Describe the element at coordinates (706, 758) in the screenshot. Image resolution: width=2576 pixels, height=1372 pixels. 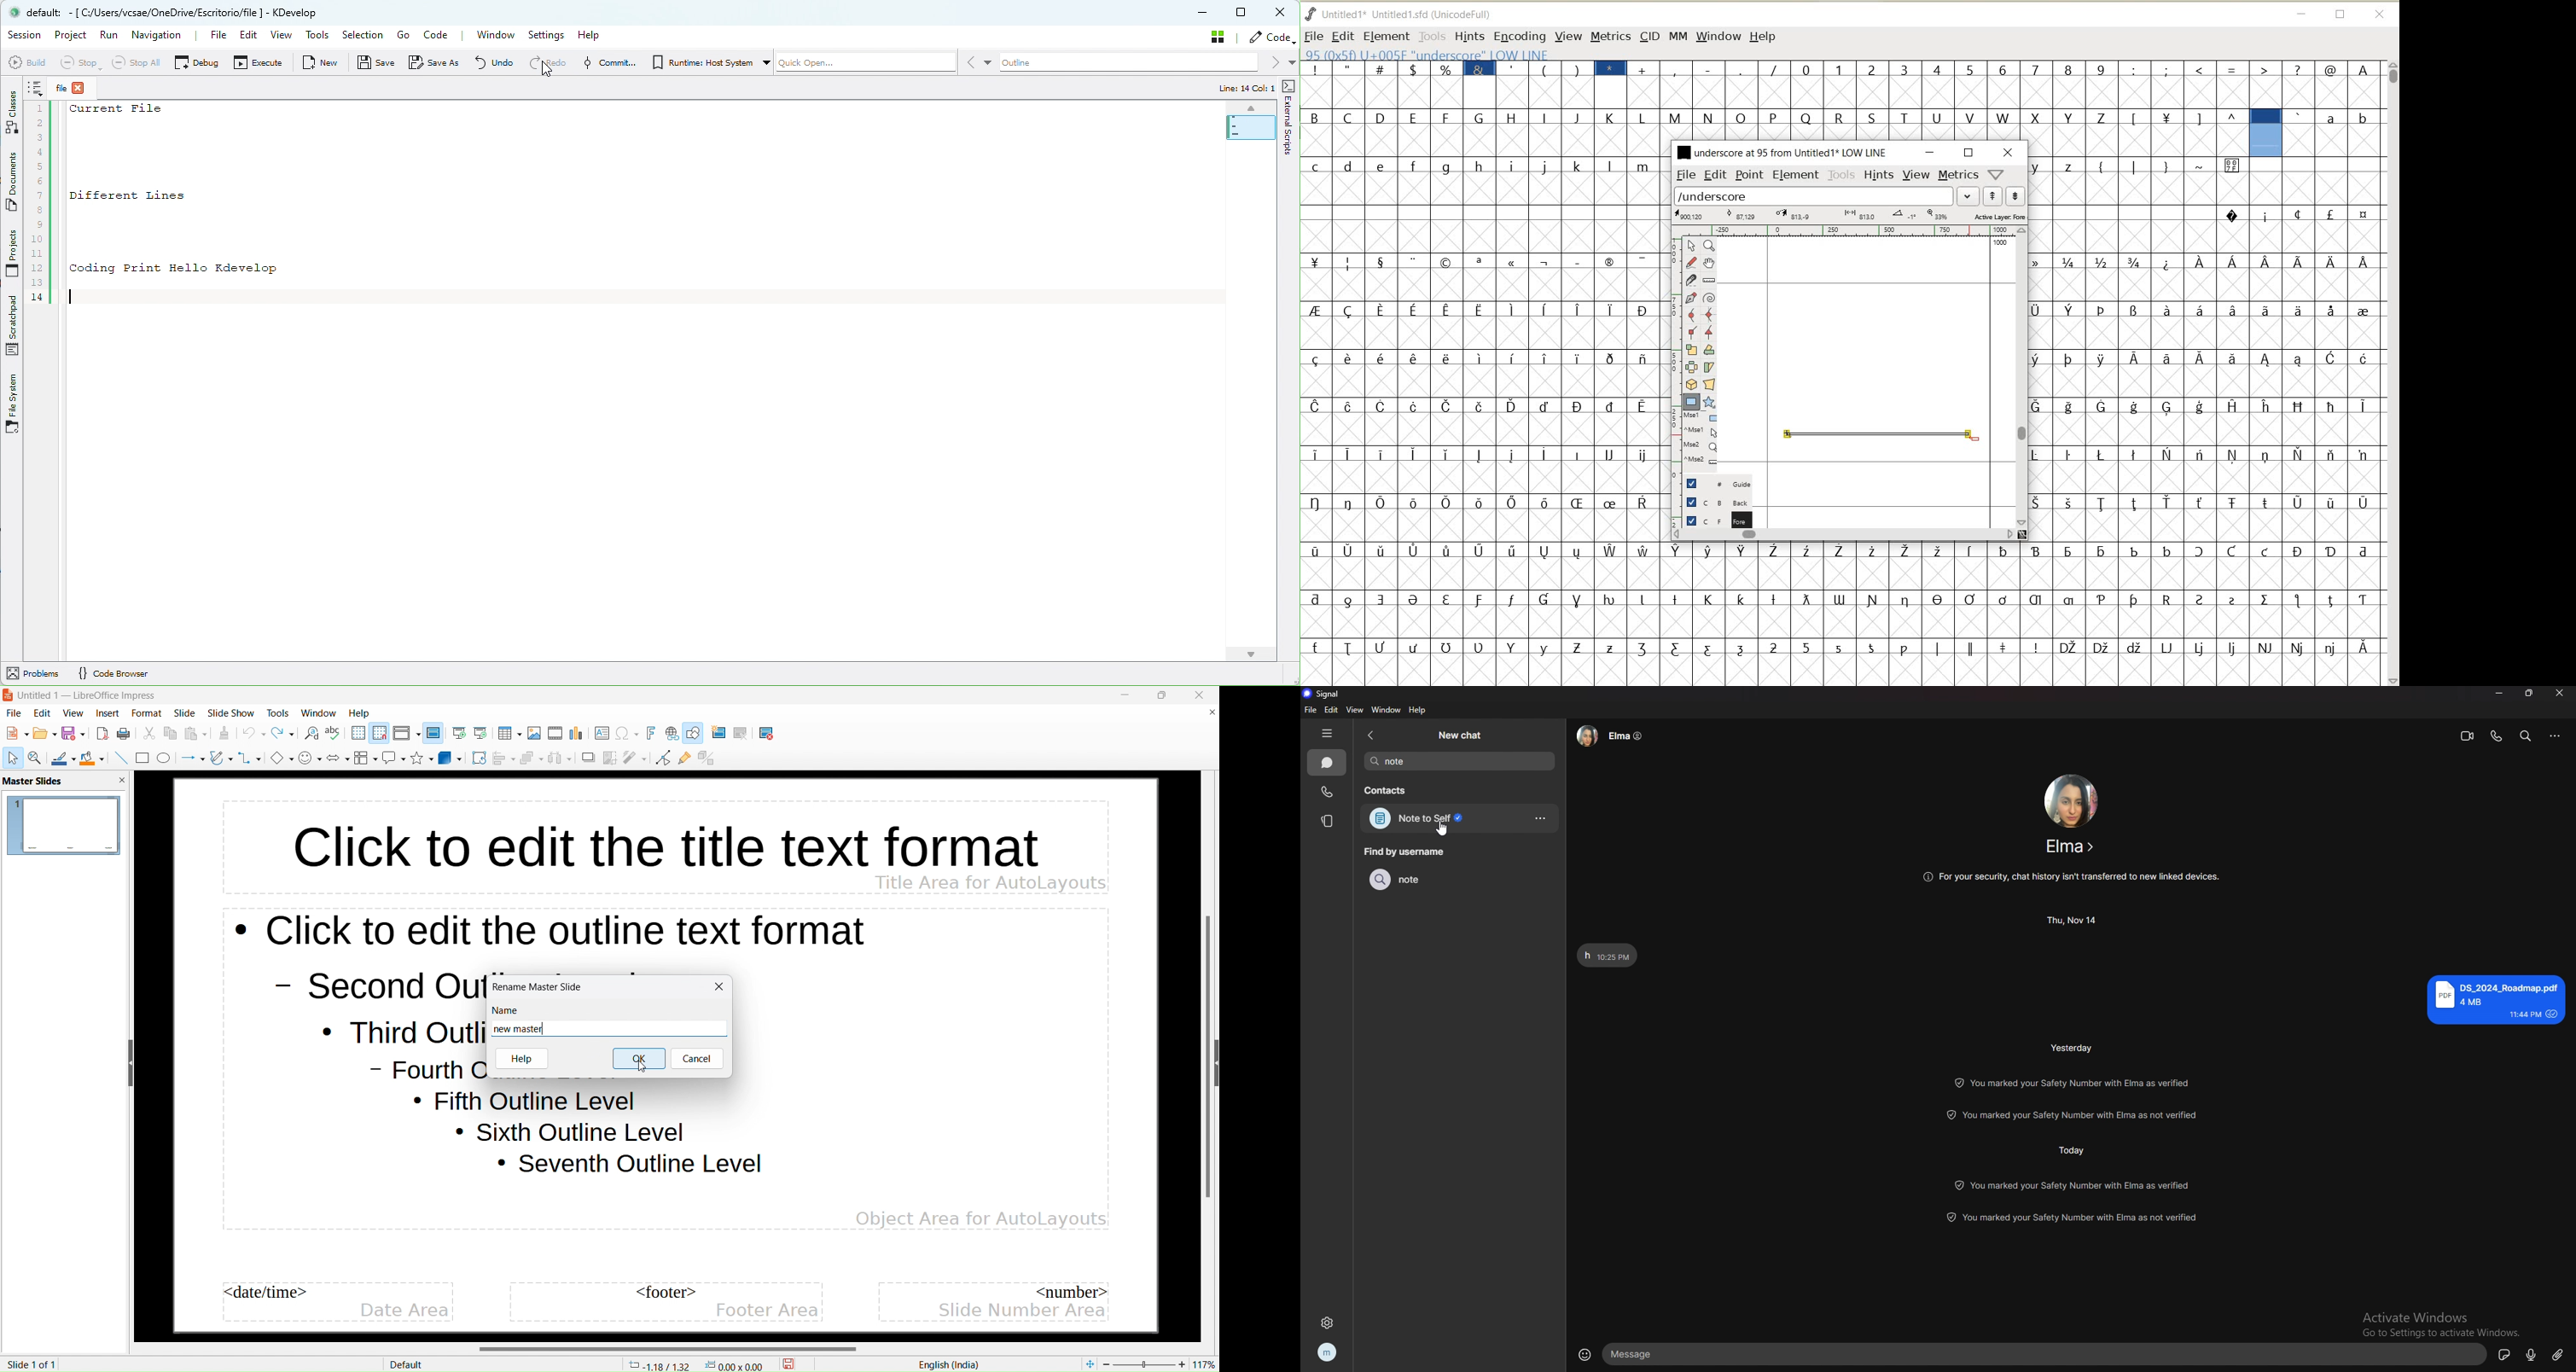
I see `toggle extrusion` at that location.